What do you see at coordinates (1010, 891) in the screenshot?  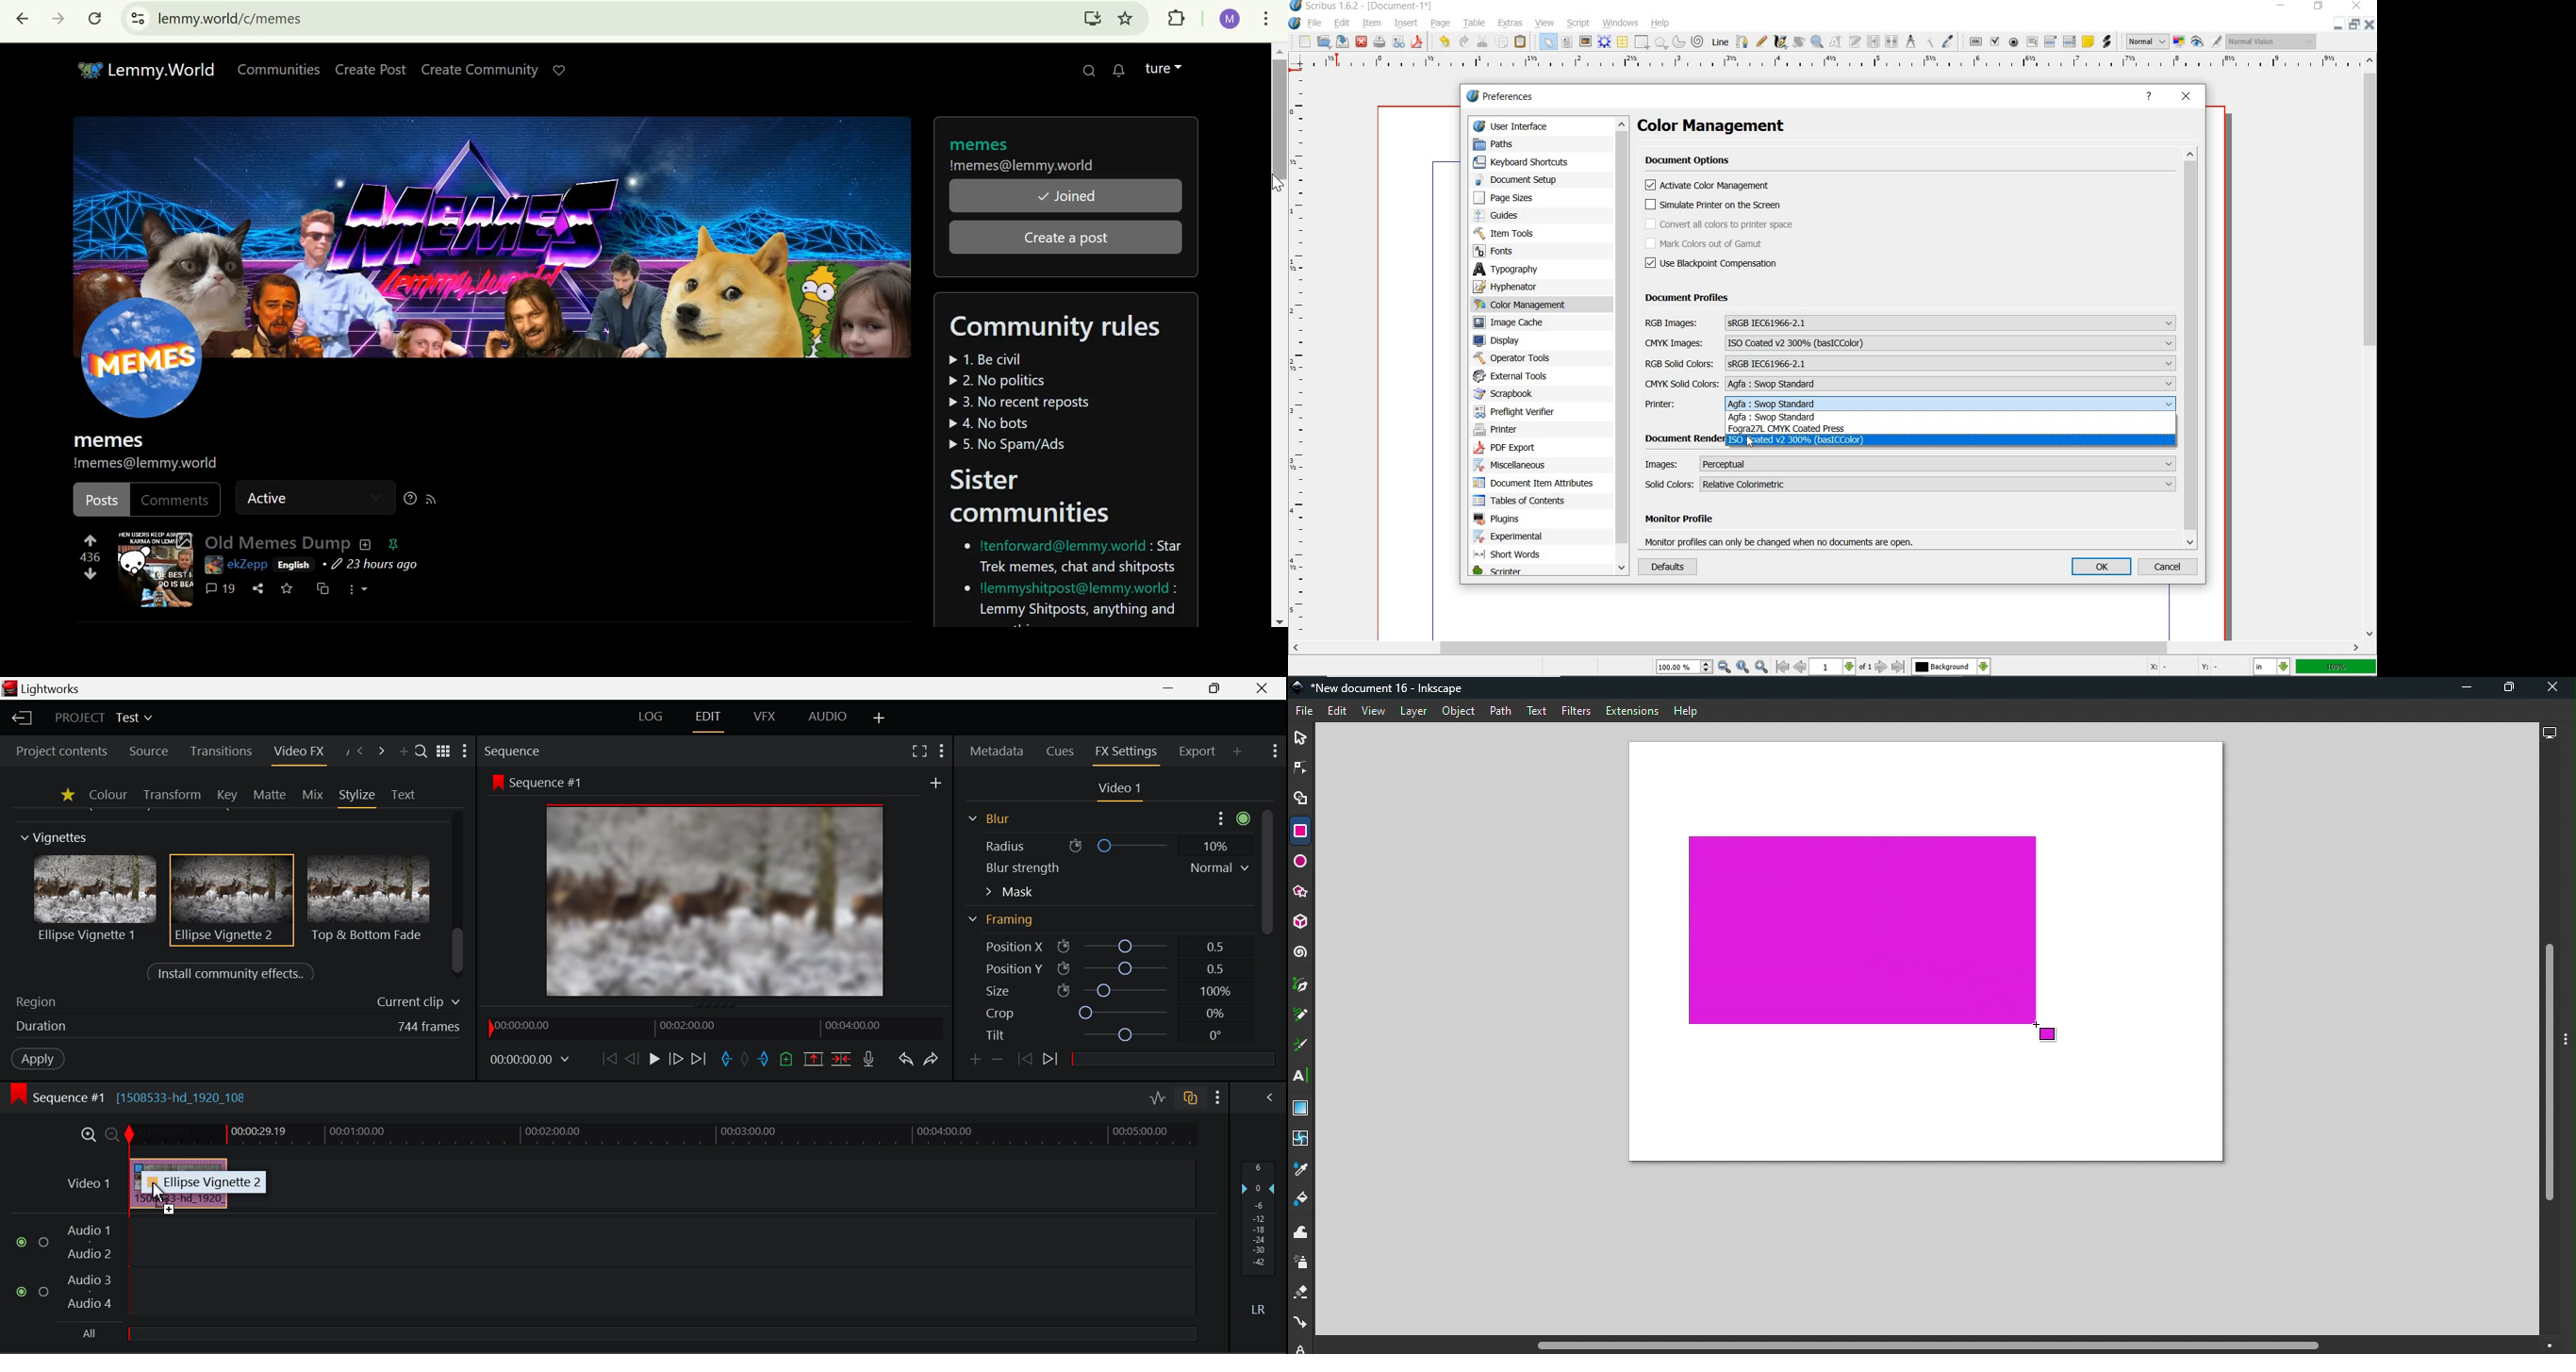 I see `Mask` at bounding box center [1010, 891].